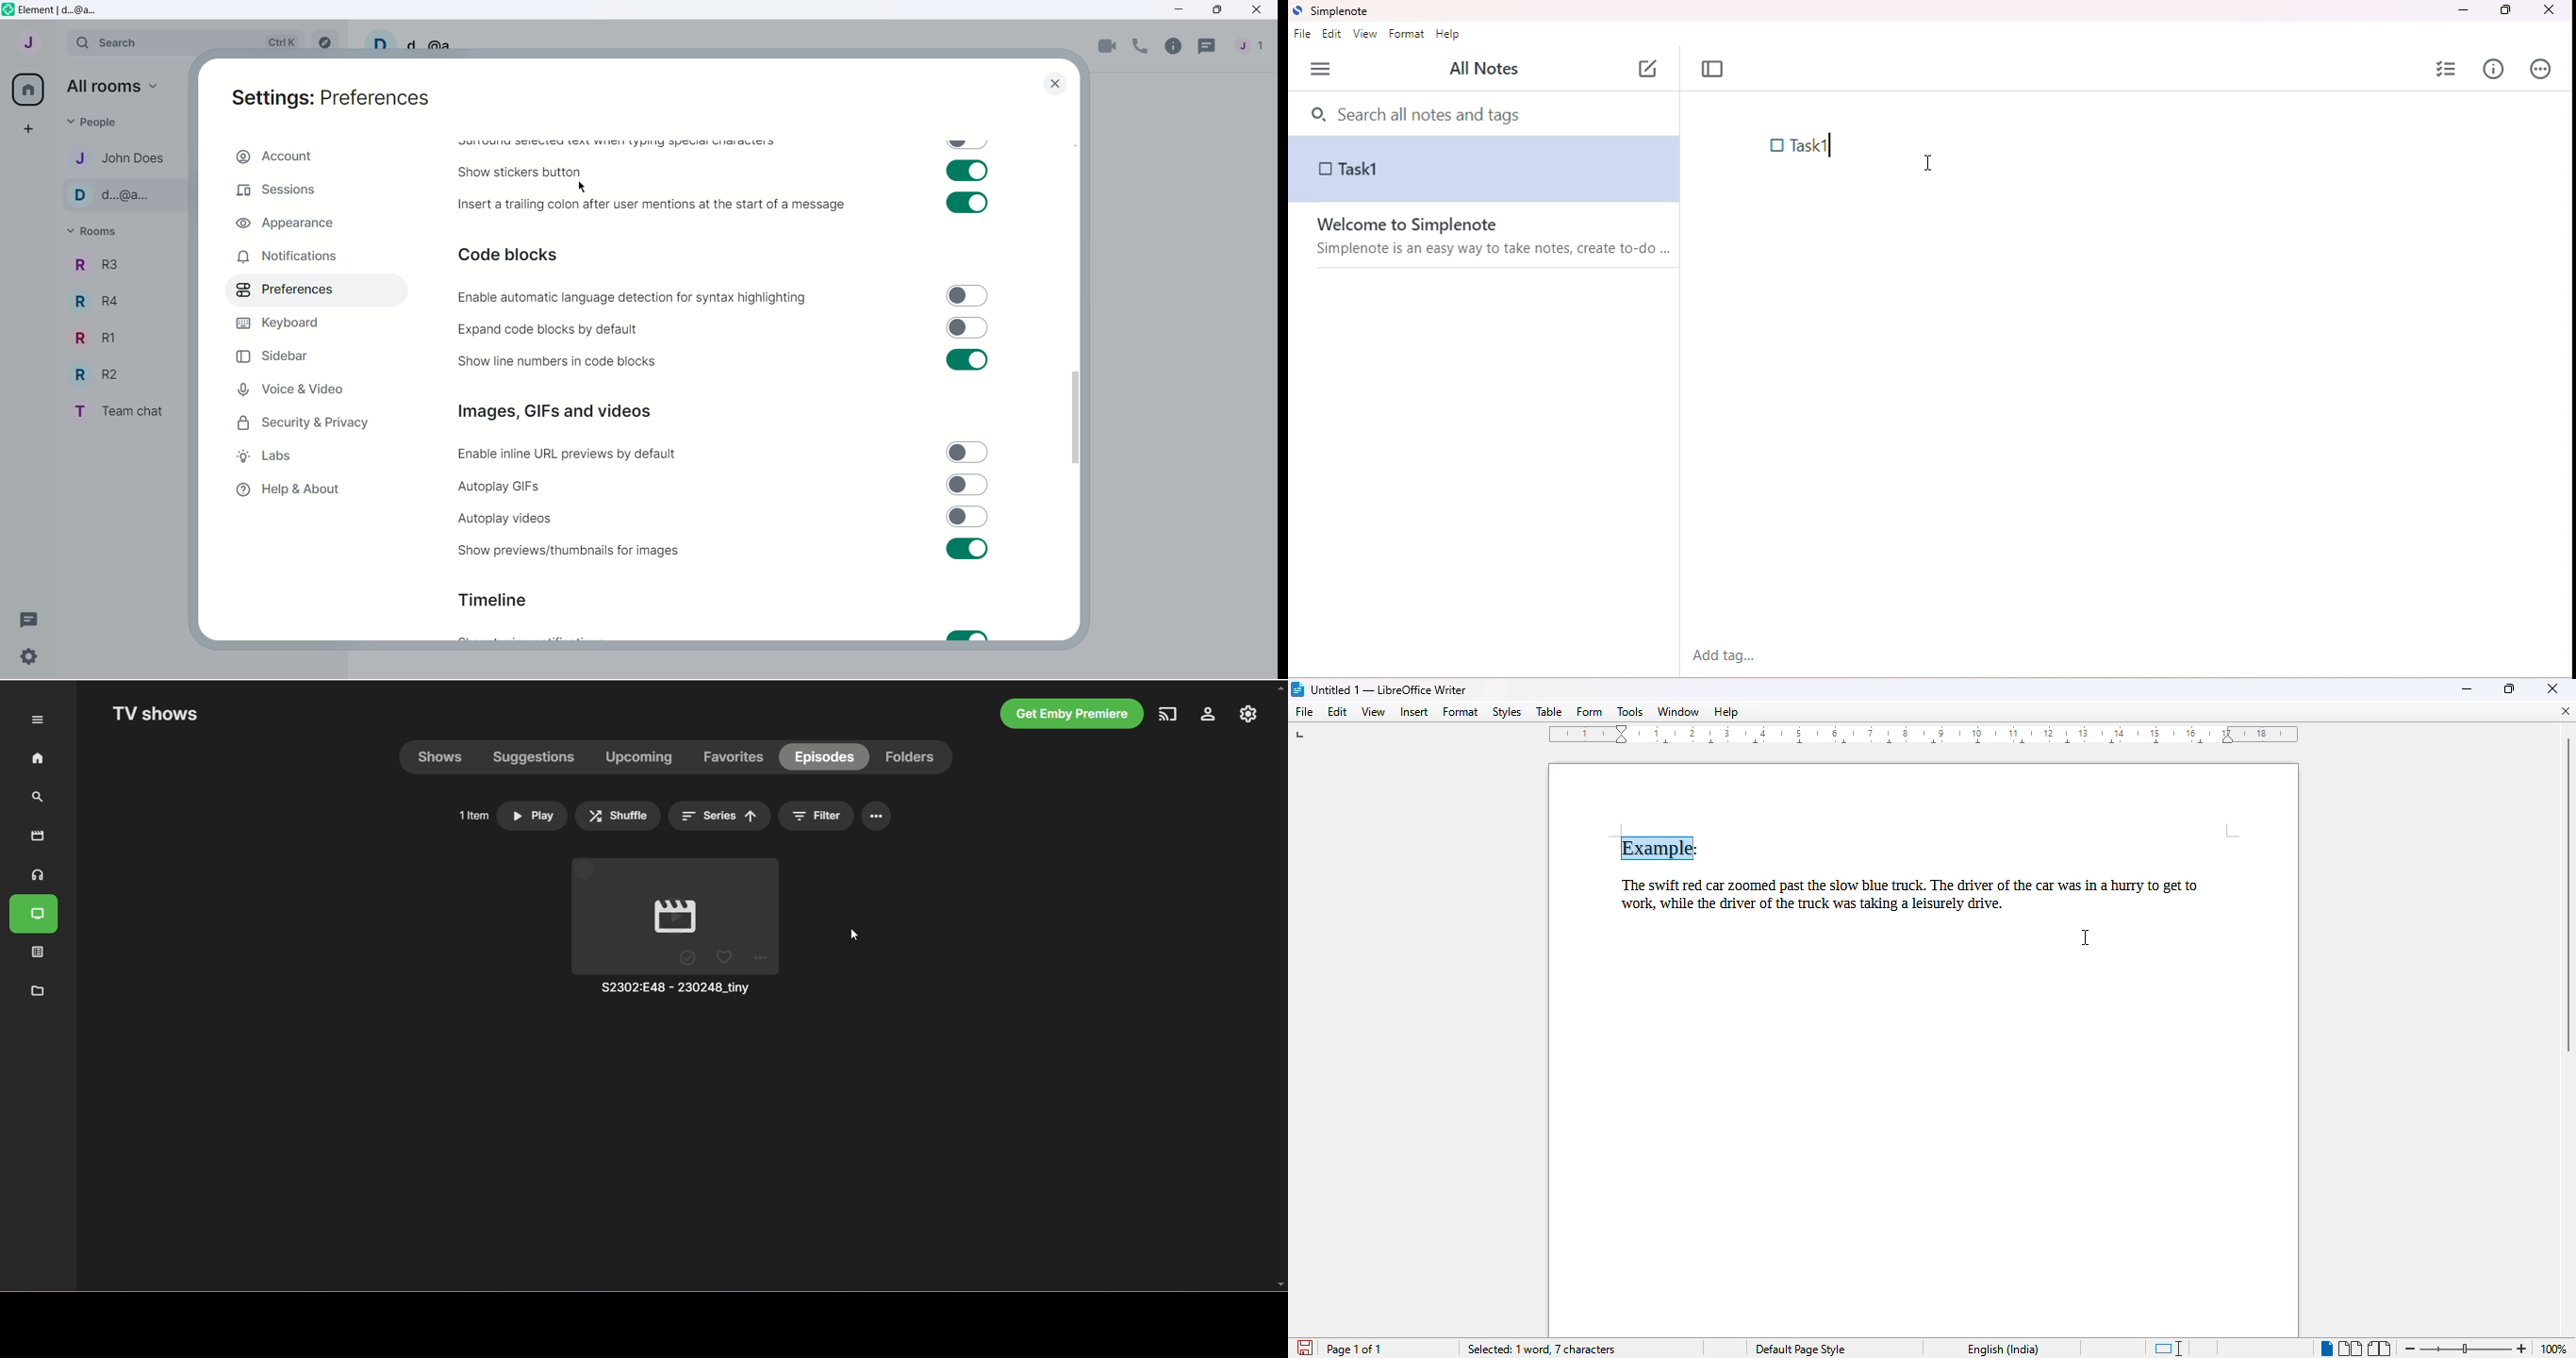 The image size is (2576, 1372). What do you see at coordinates (1141, 47) in the screenshot?
I see `Voice call` at bounding box center [1141, 47].